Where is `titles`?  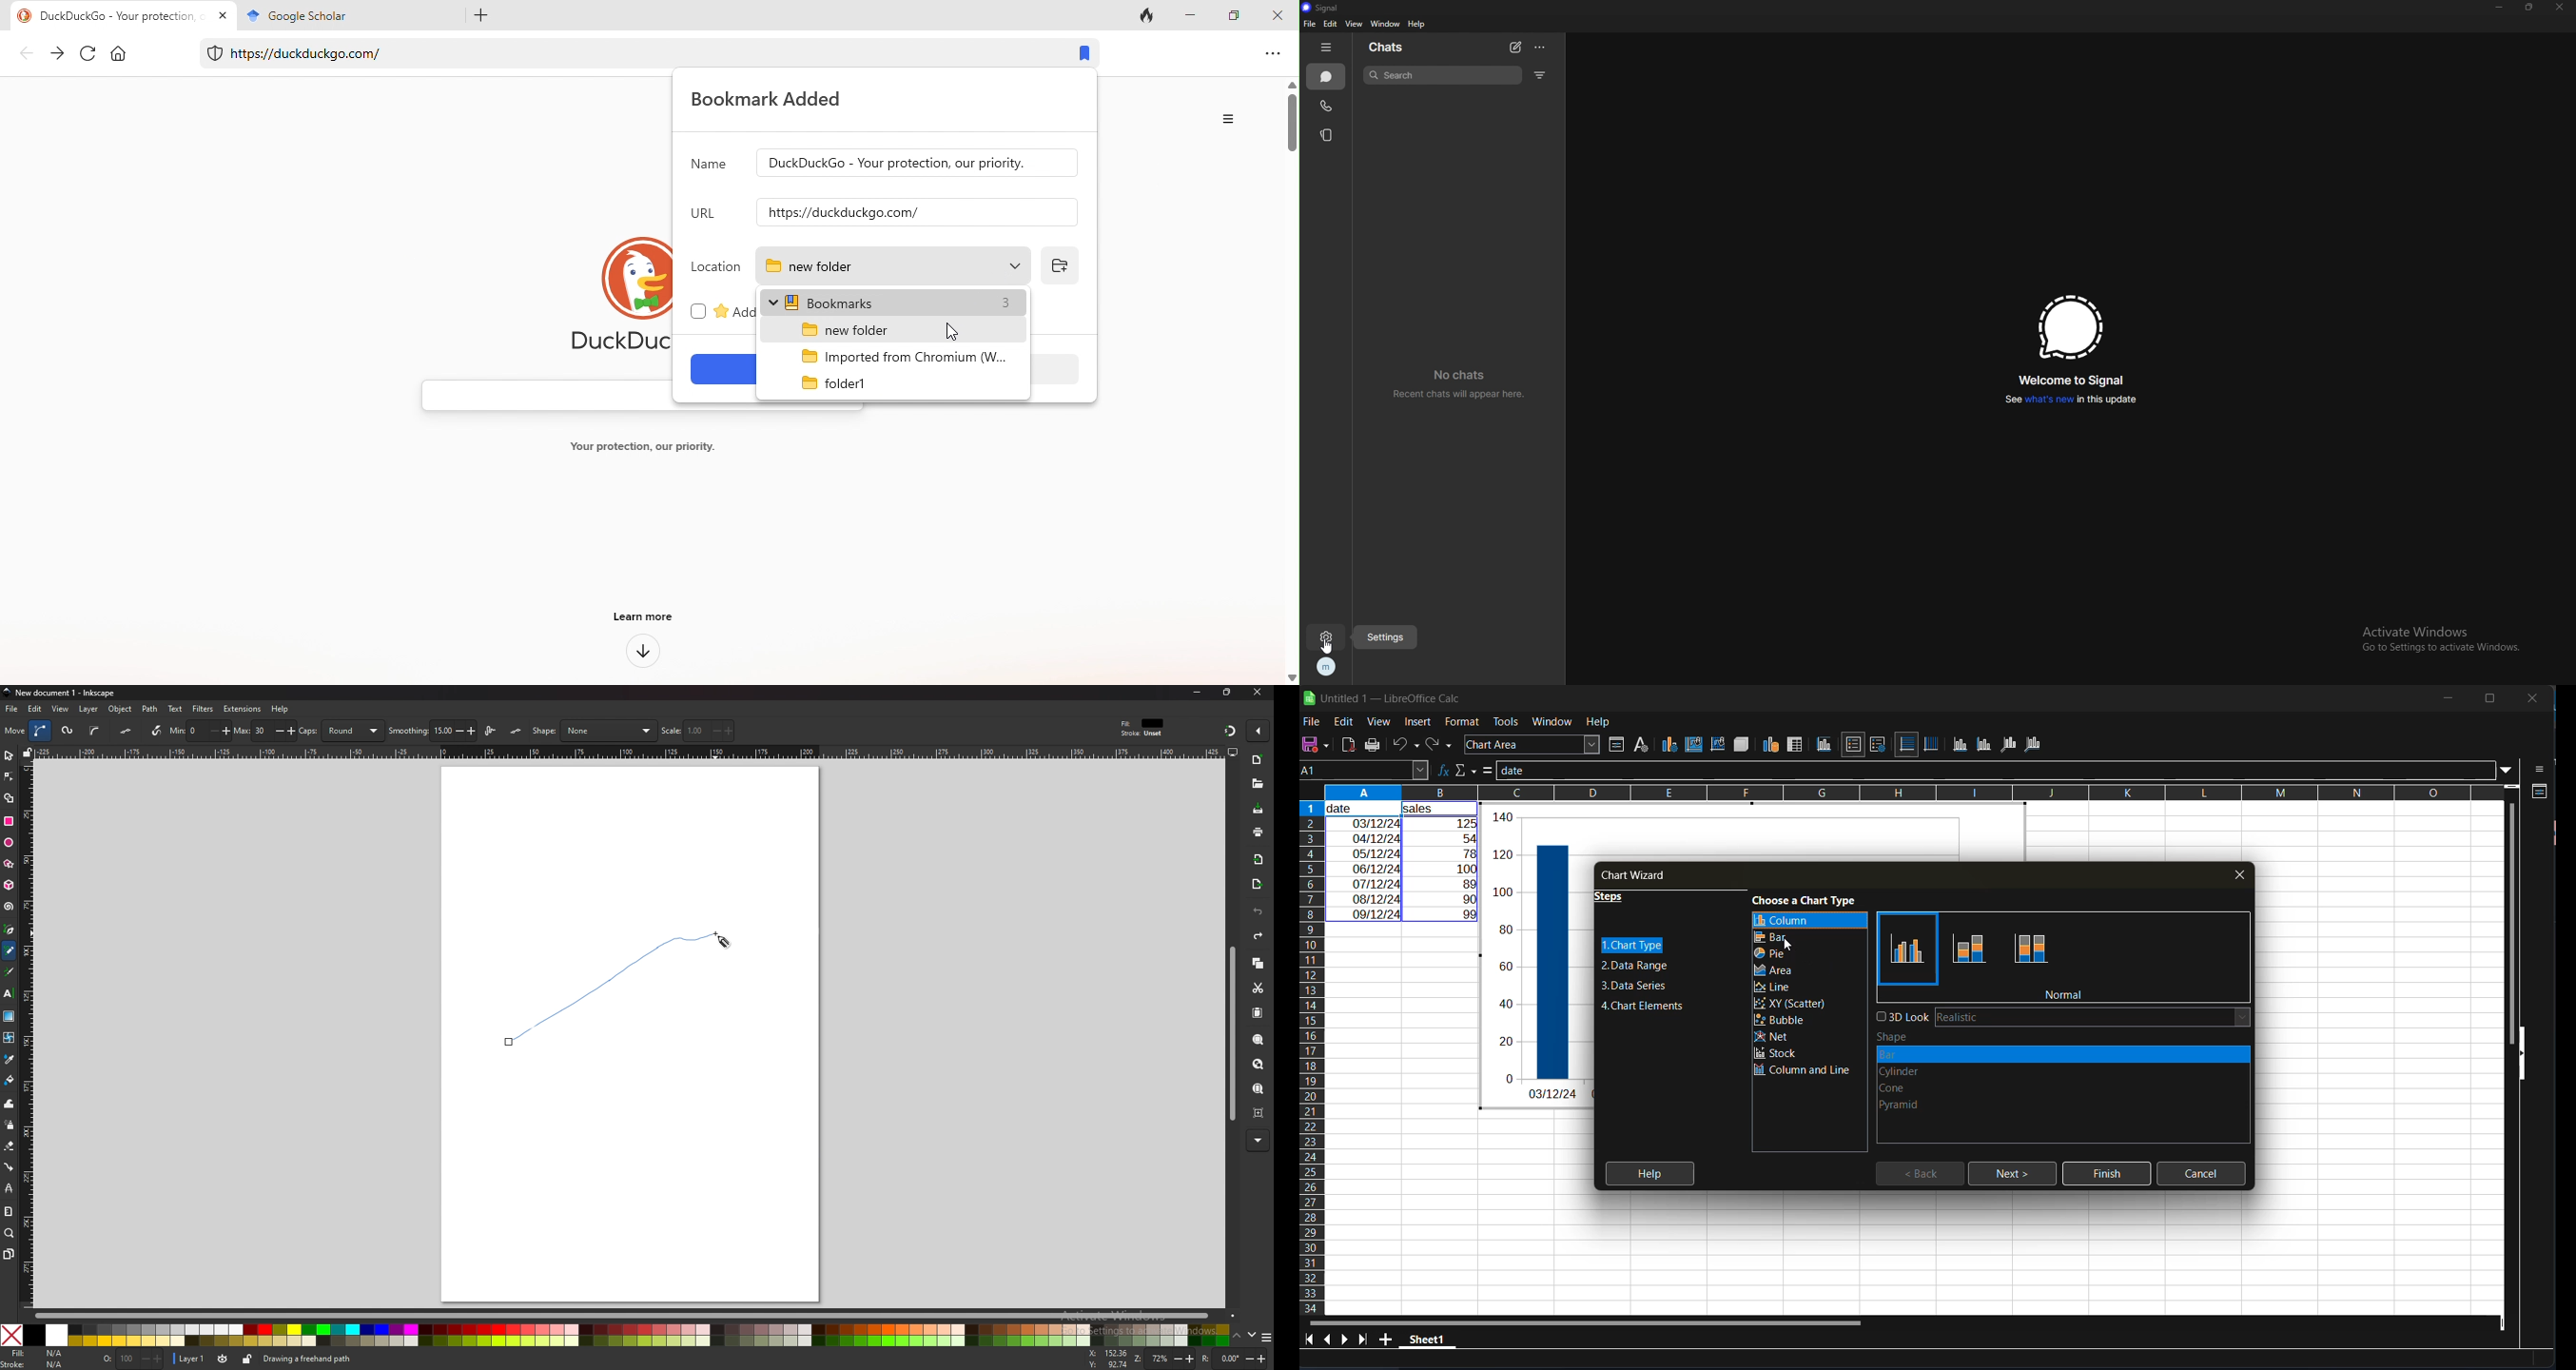 titles is located at coordinates (1826, 746).